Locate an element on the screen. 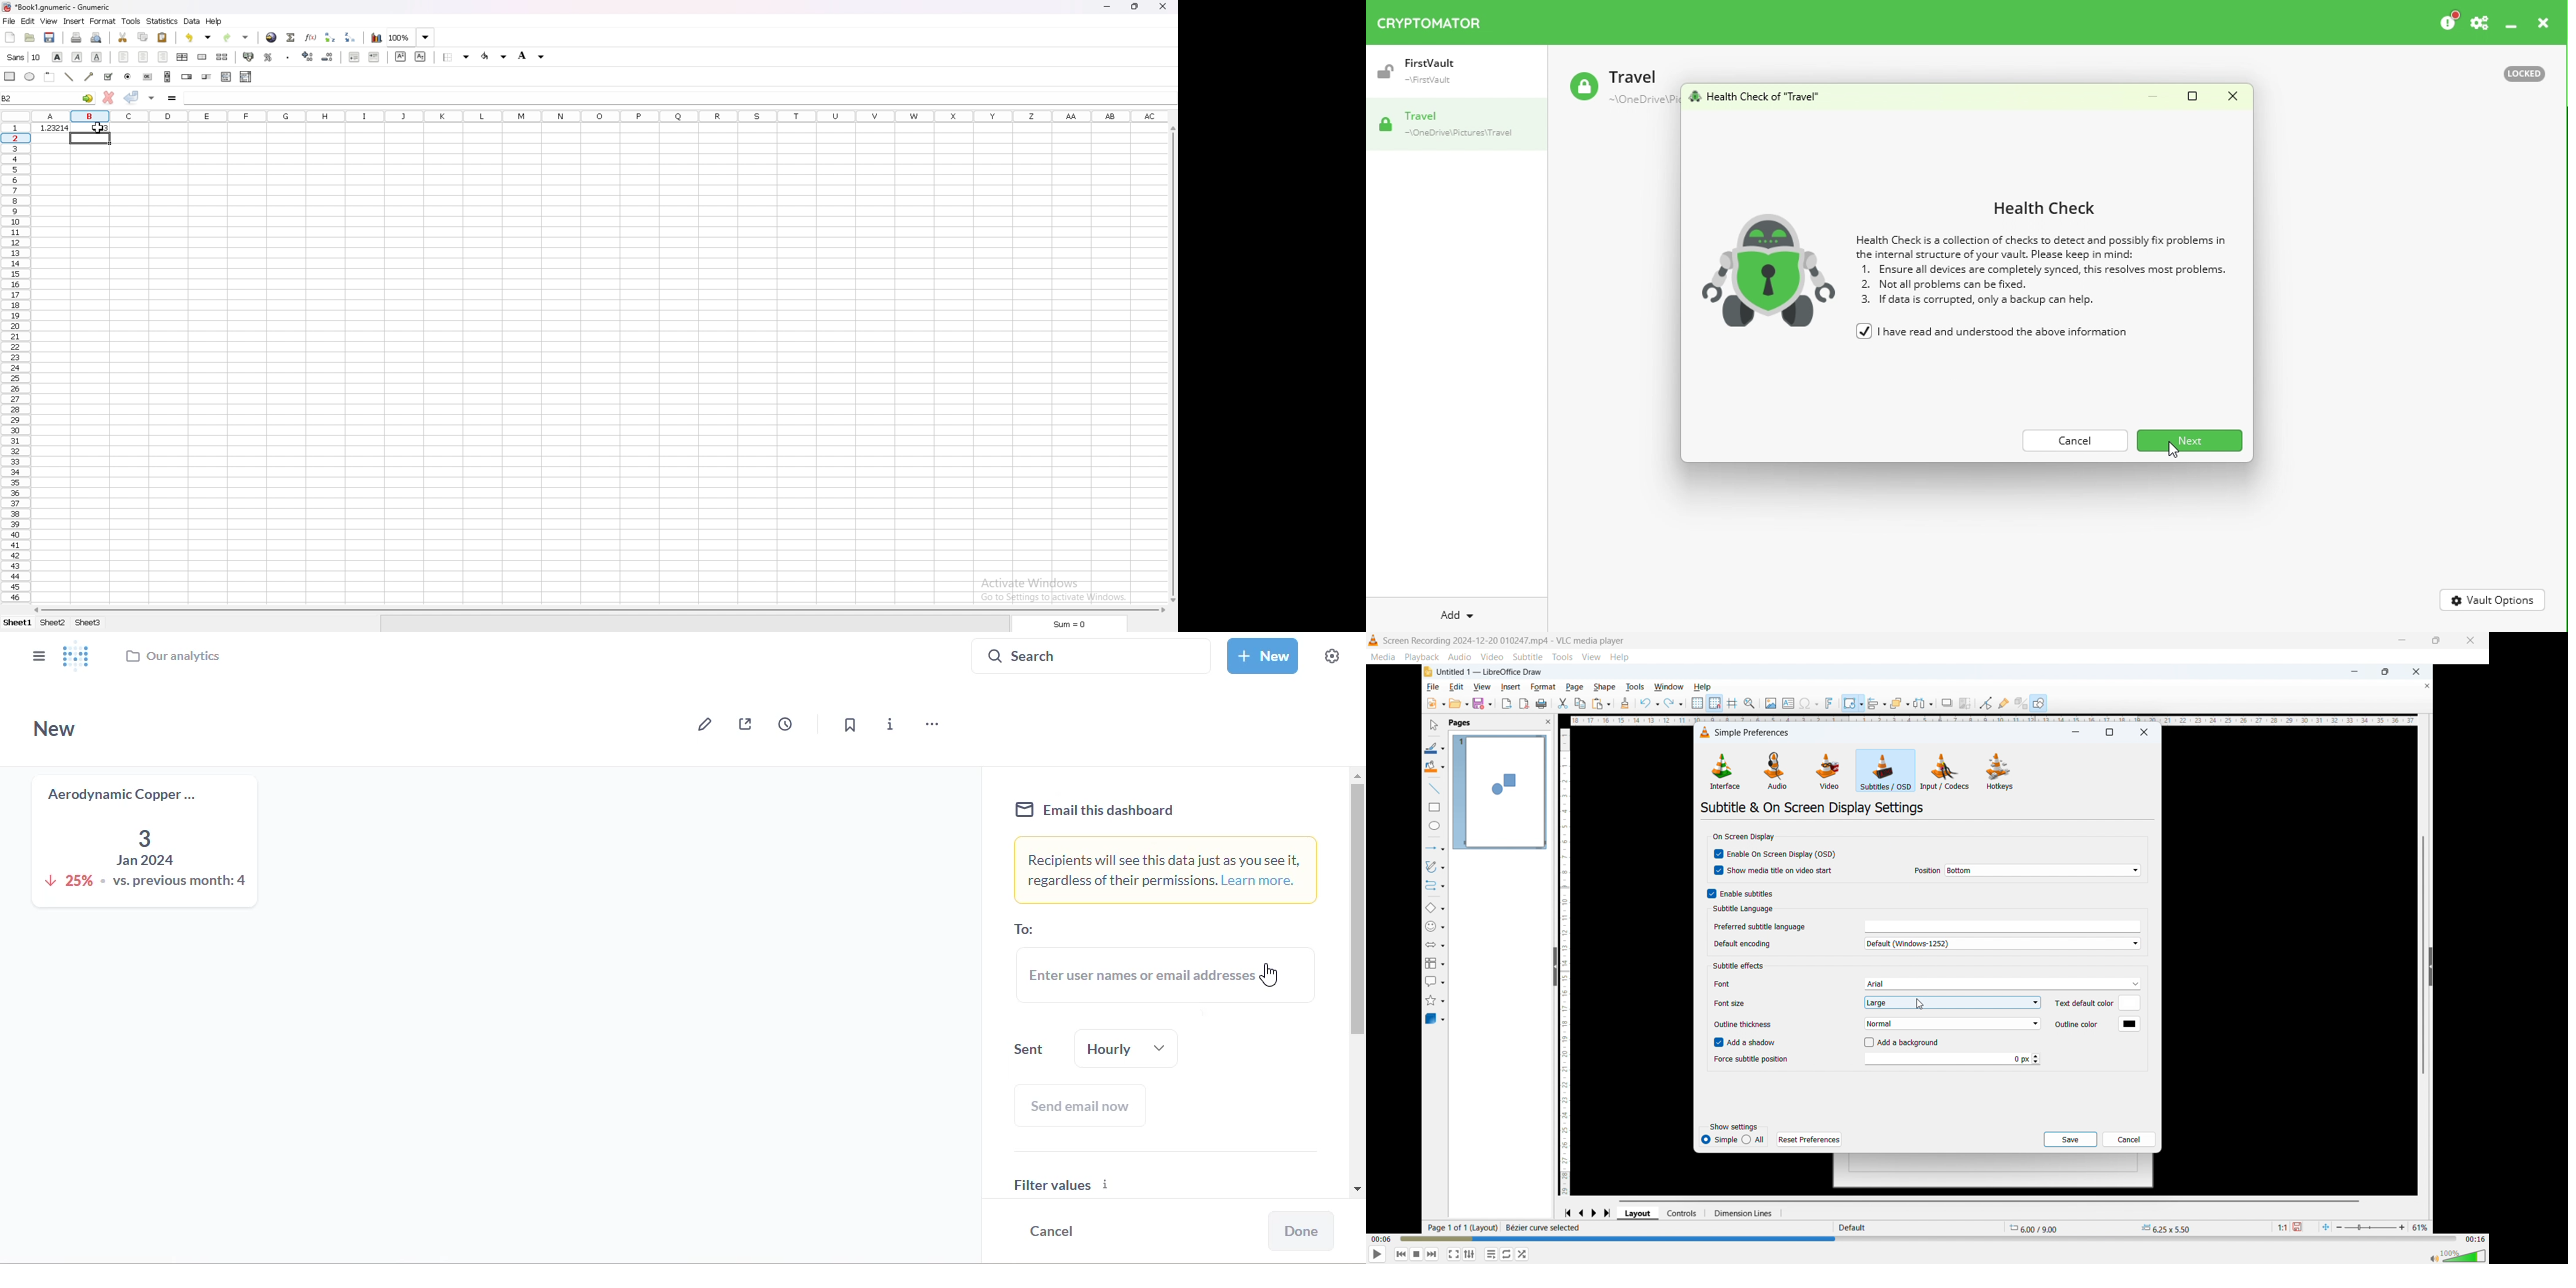  help  is located at coordinates (1621, 657).